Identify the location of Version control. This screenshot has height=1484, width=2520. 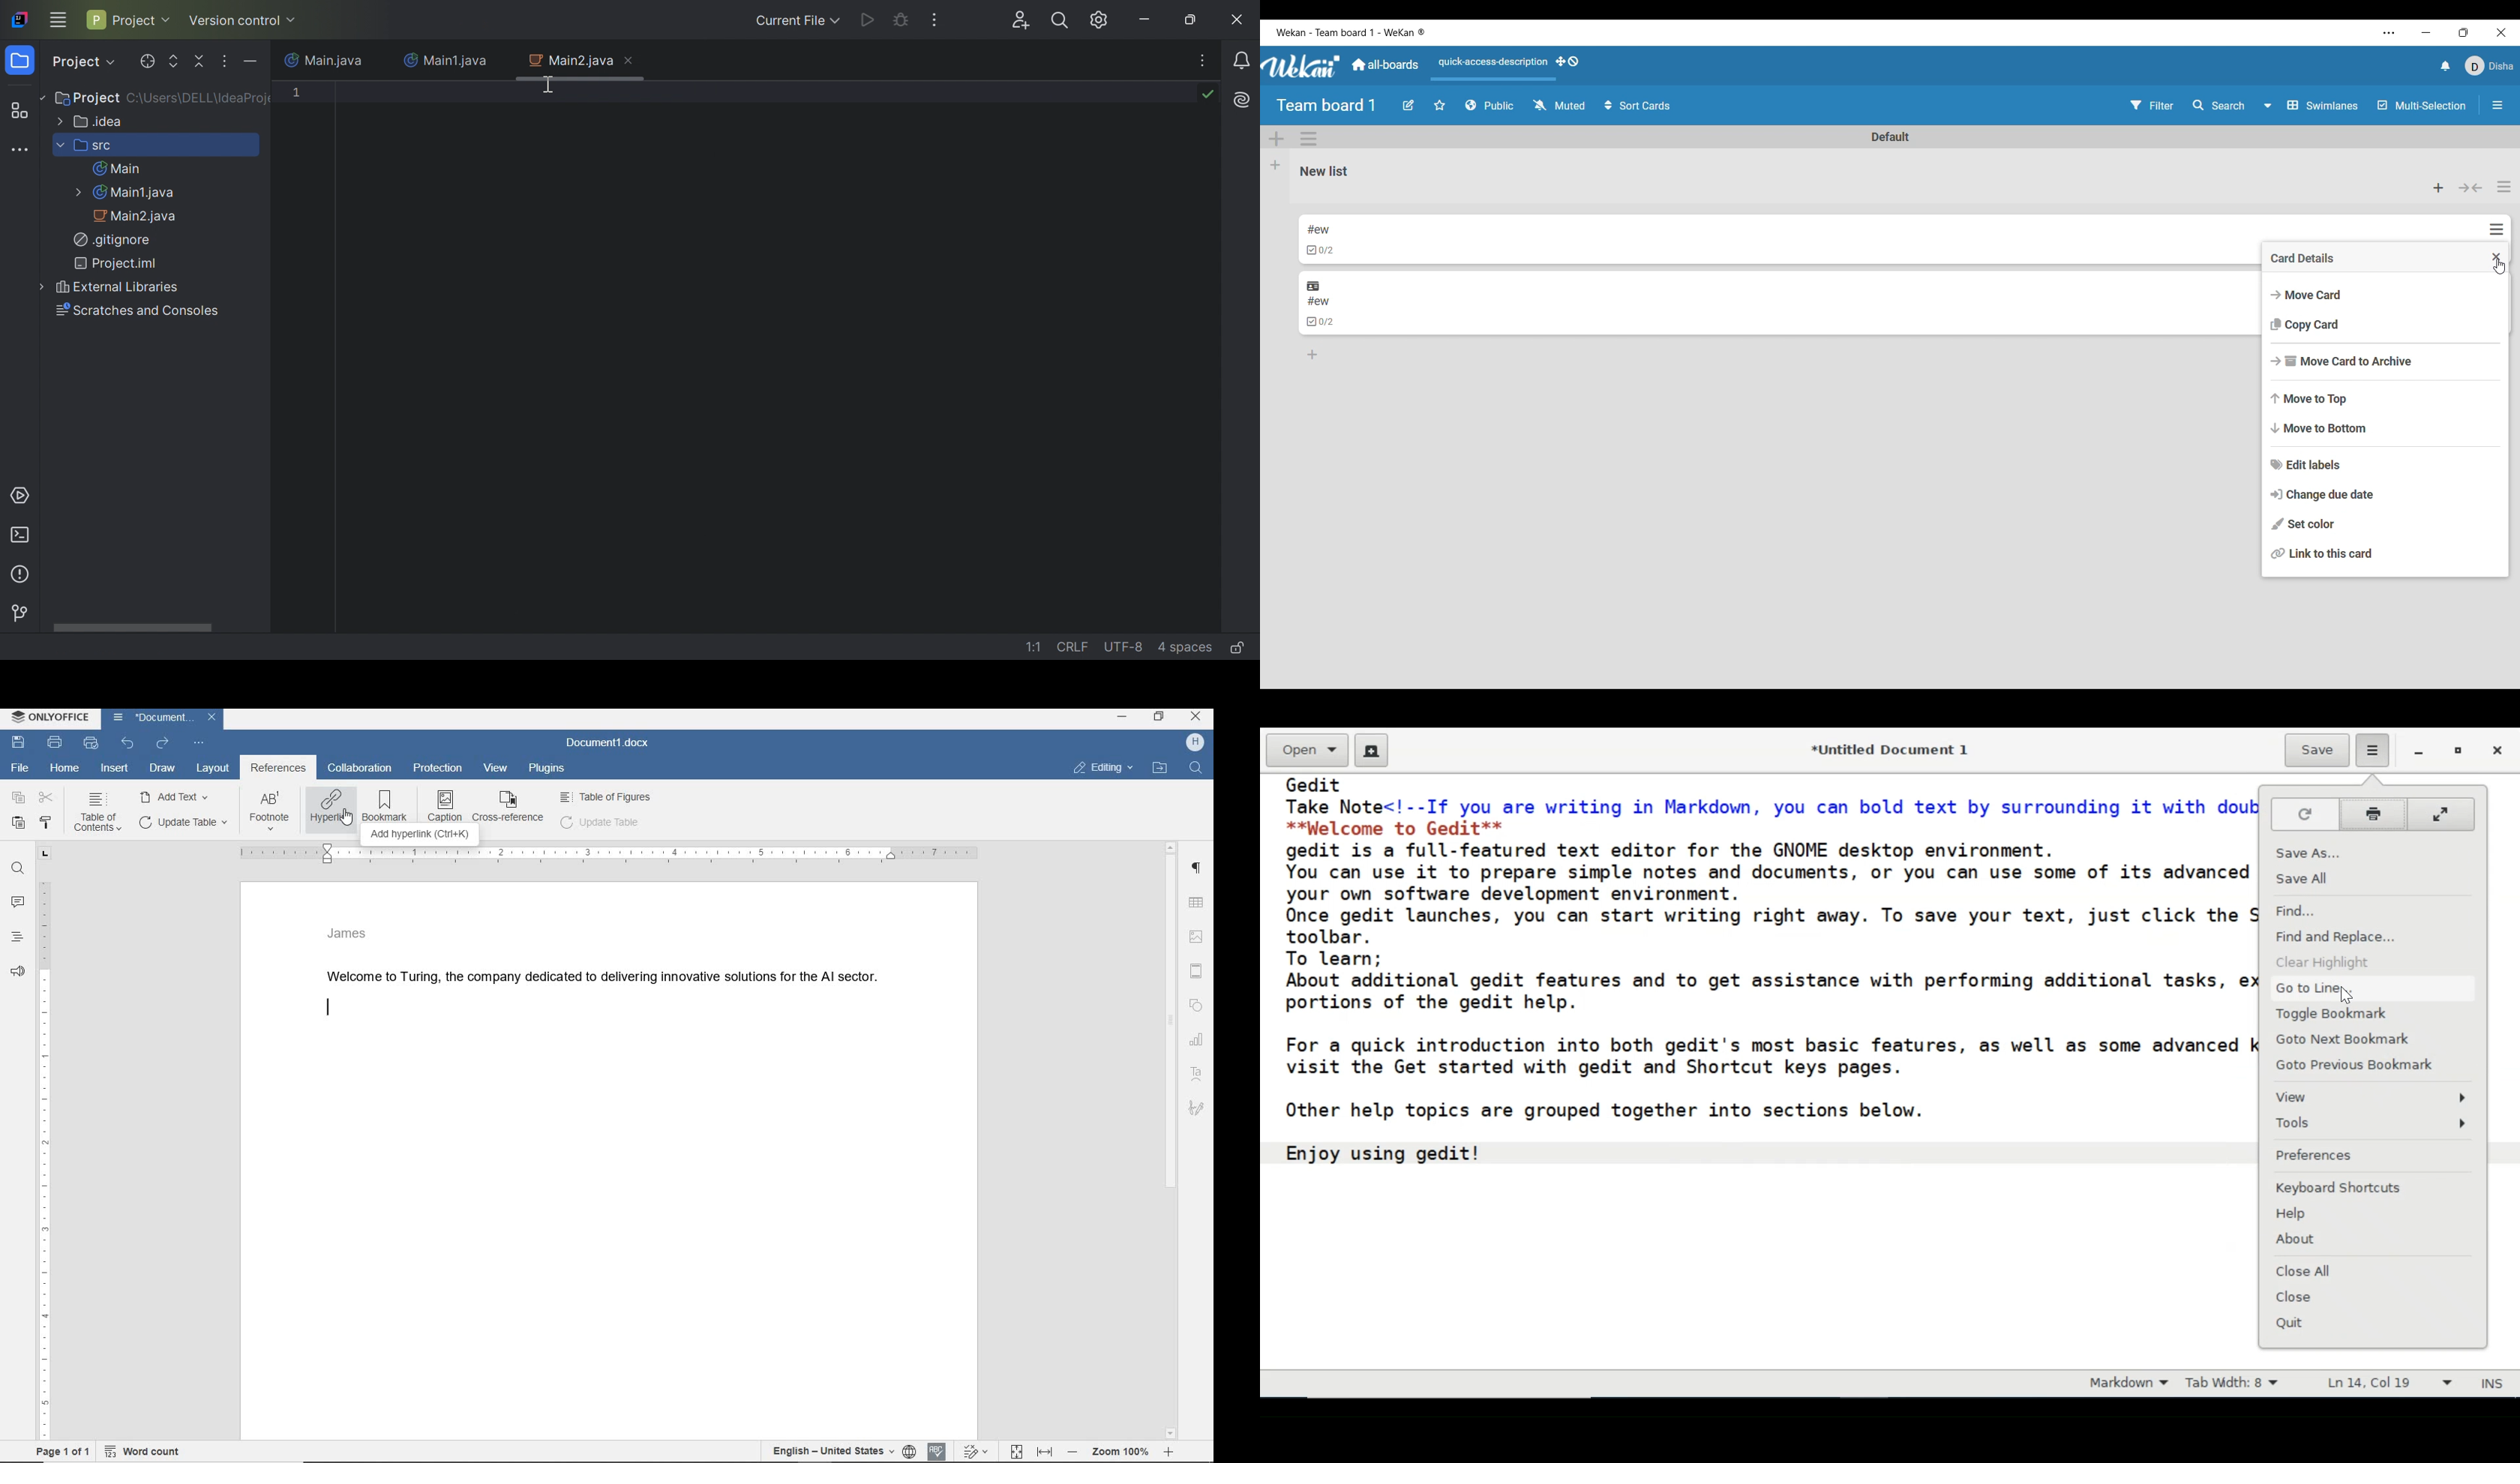
(24, 612).